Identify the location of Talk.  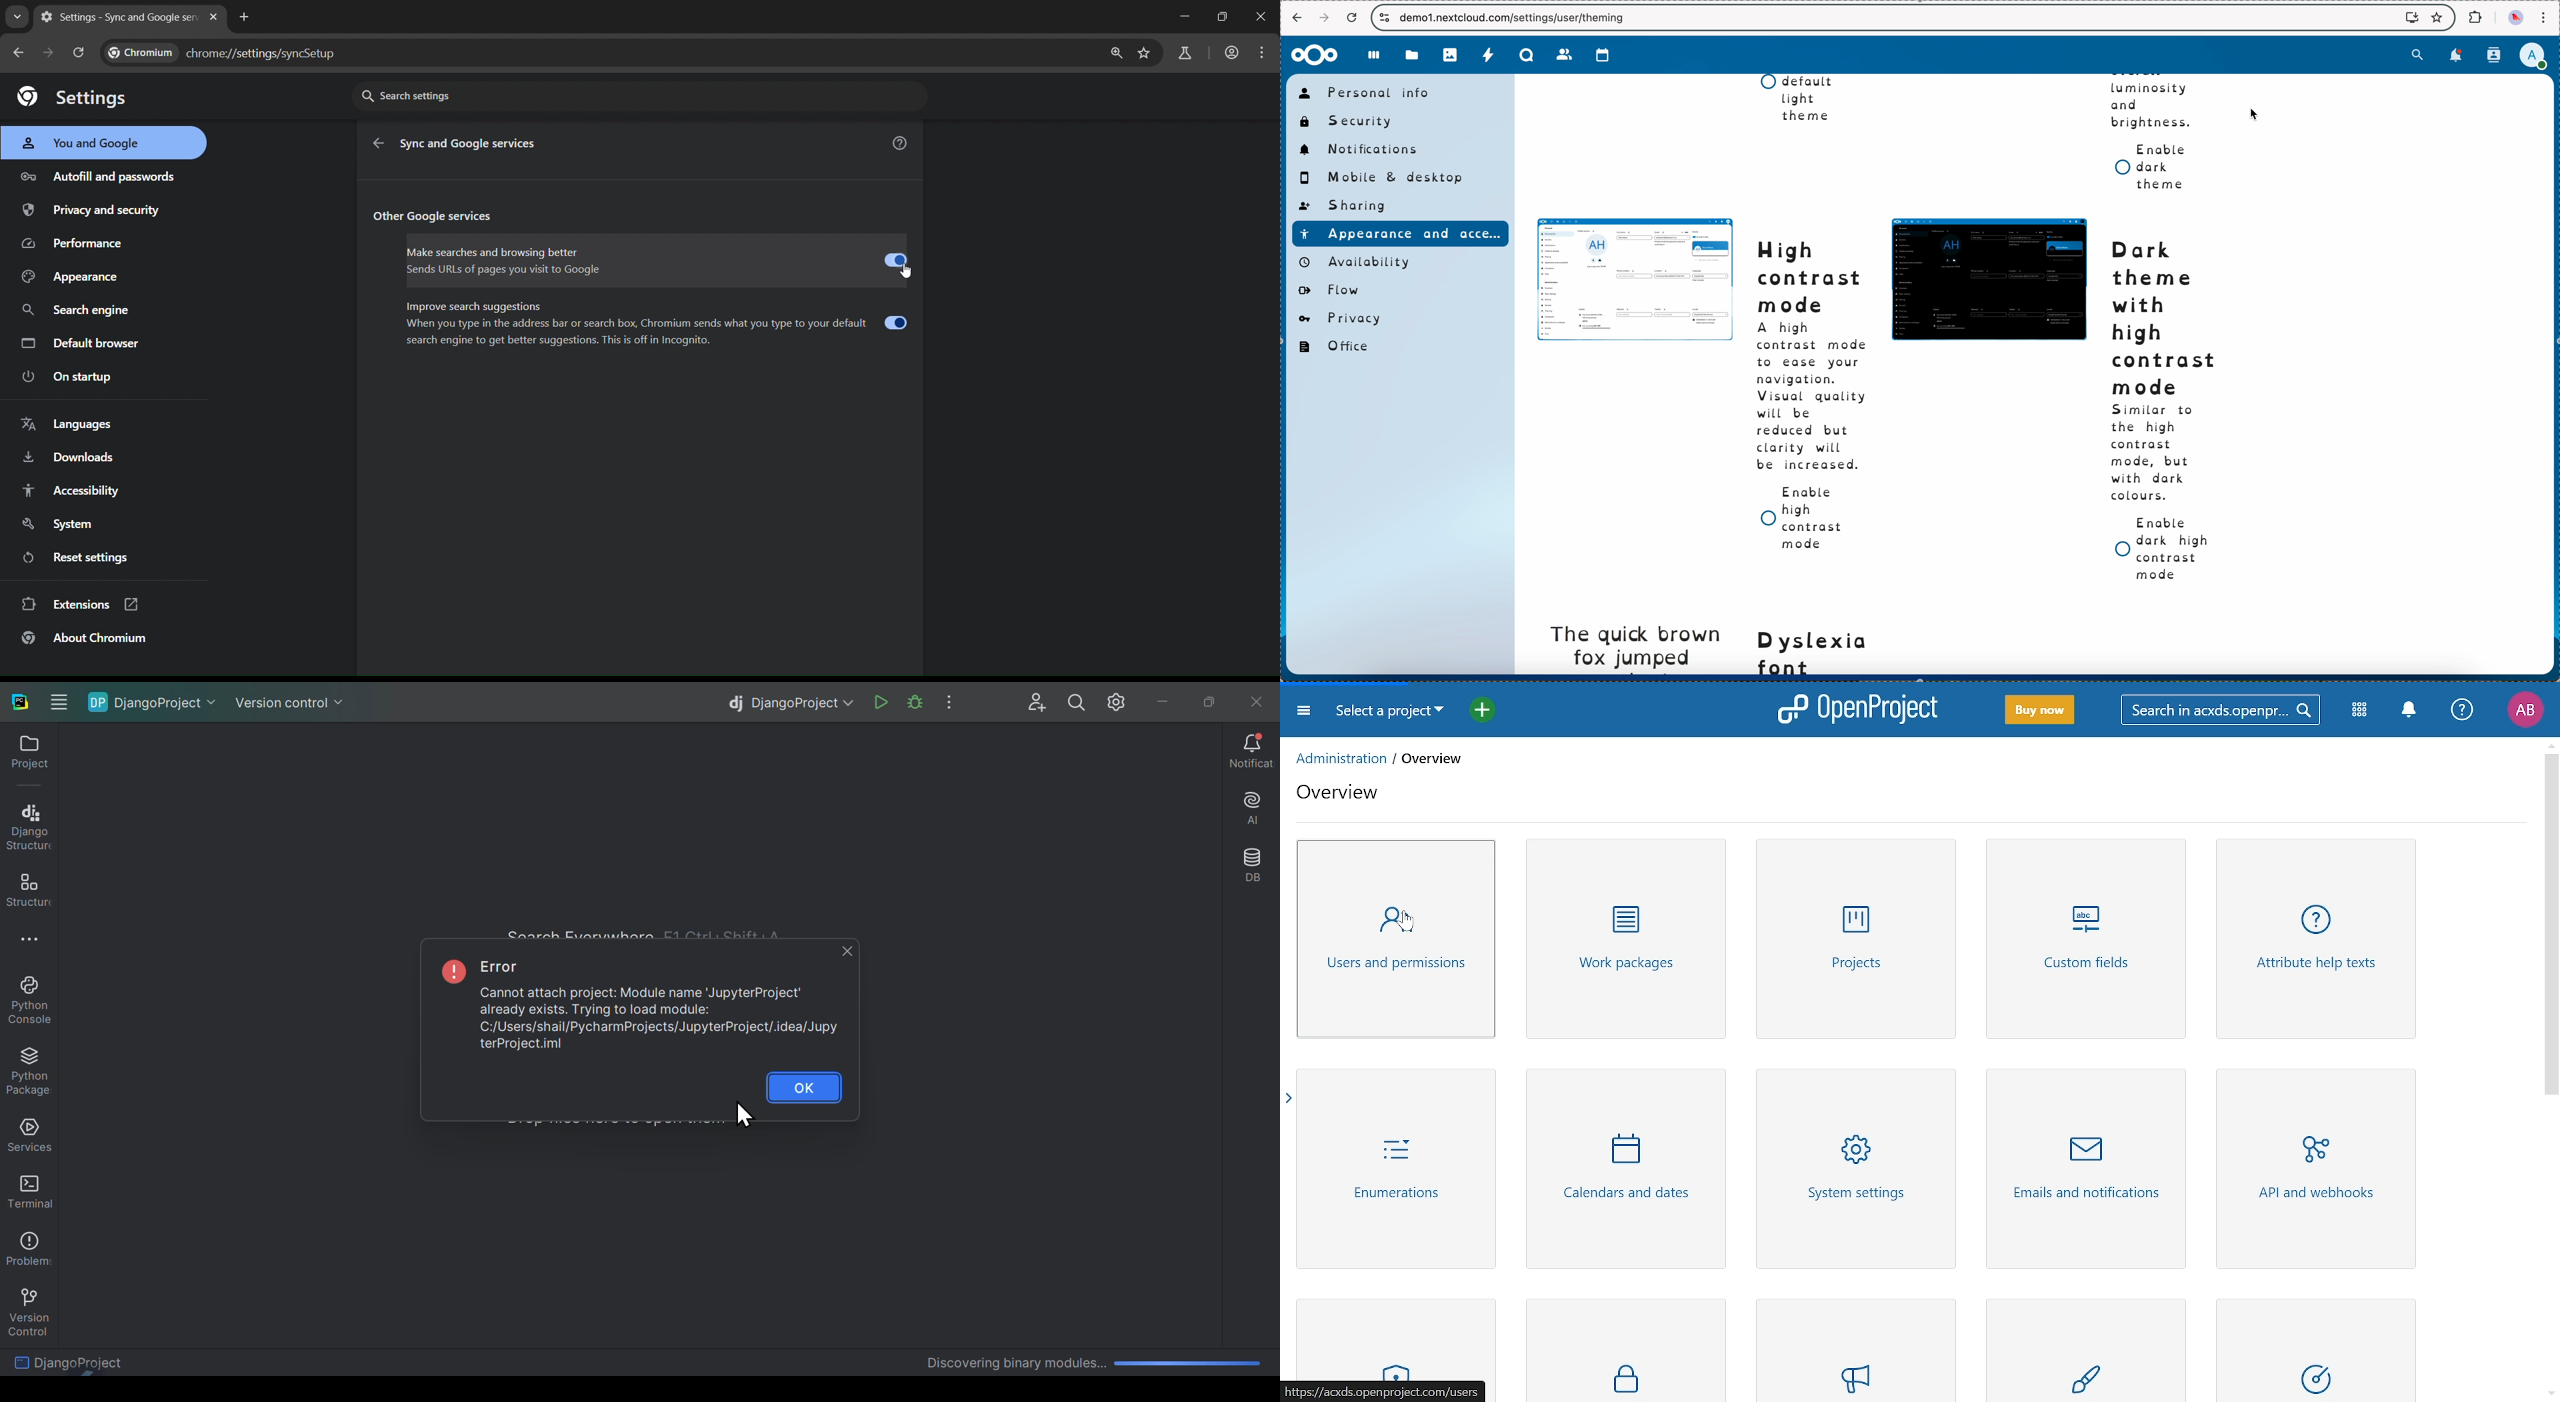
(1525, 56).